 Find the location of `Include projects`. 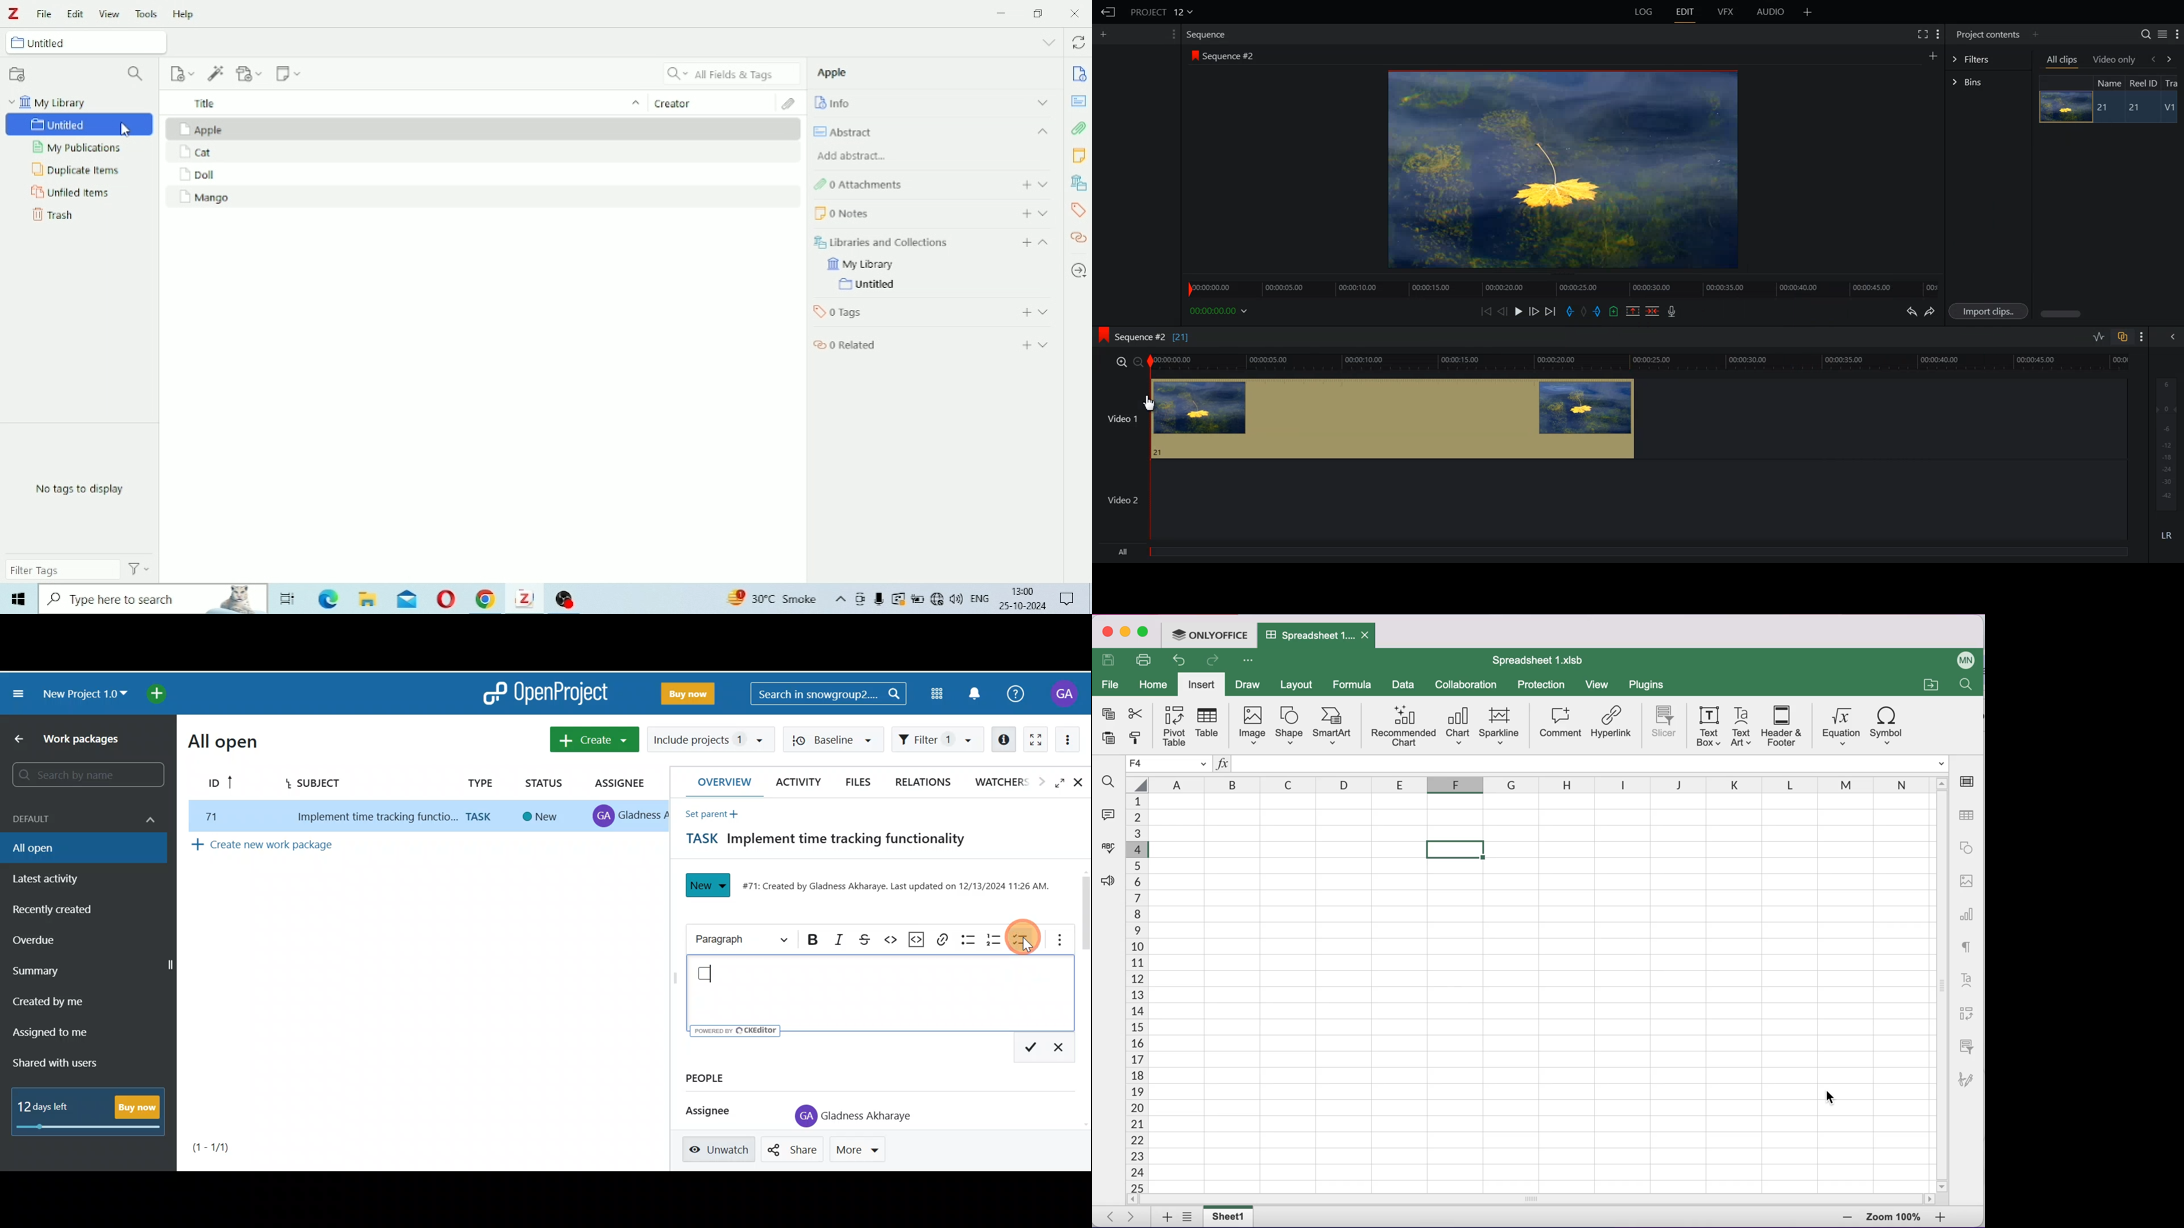

Include projects is located at coordinates (710, 739).